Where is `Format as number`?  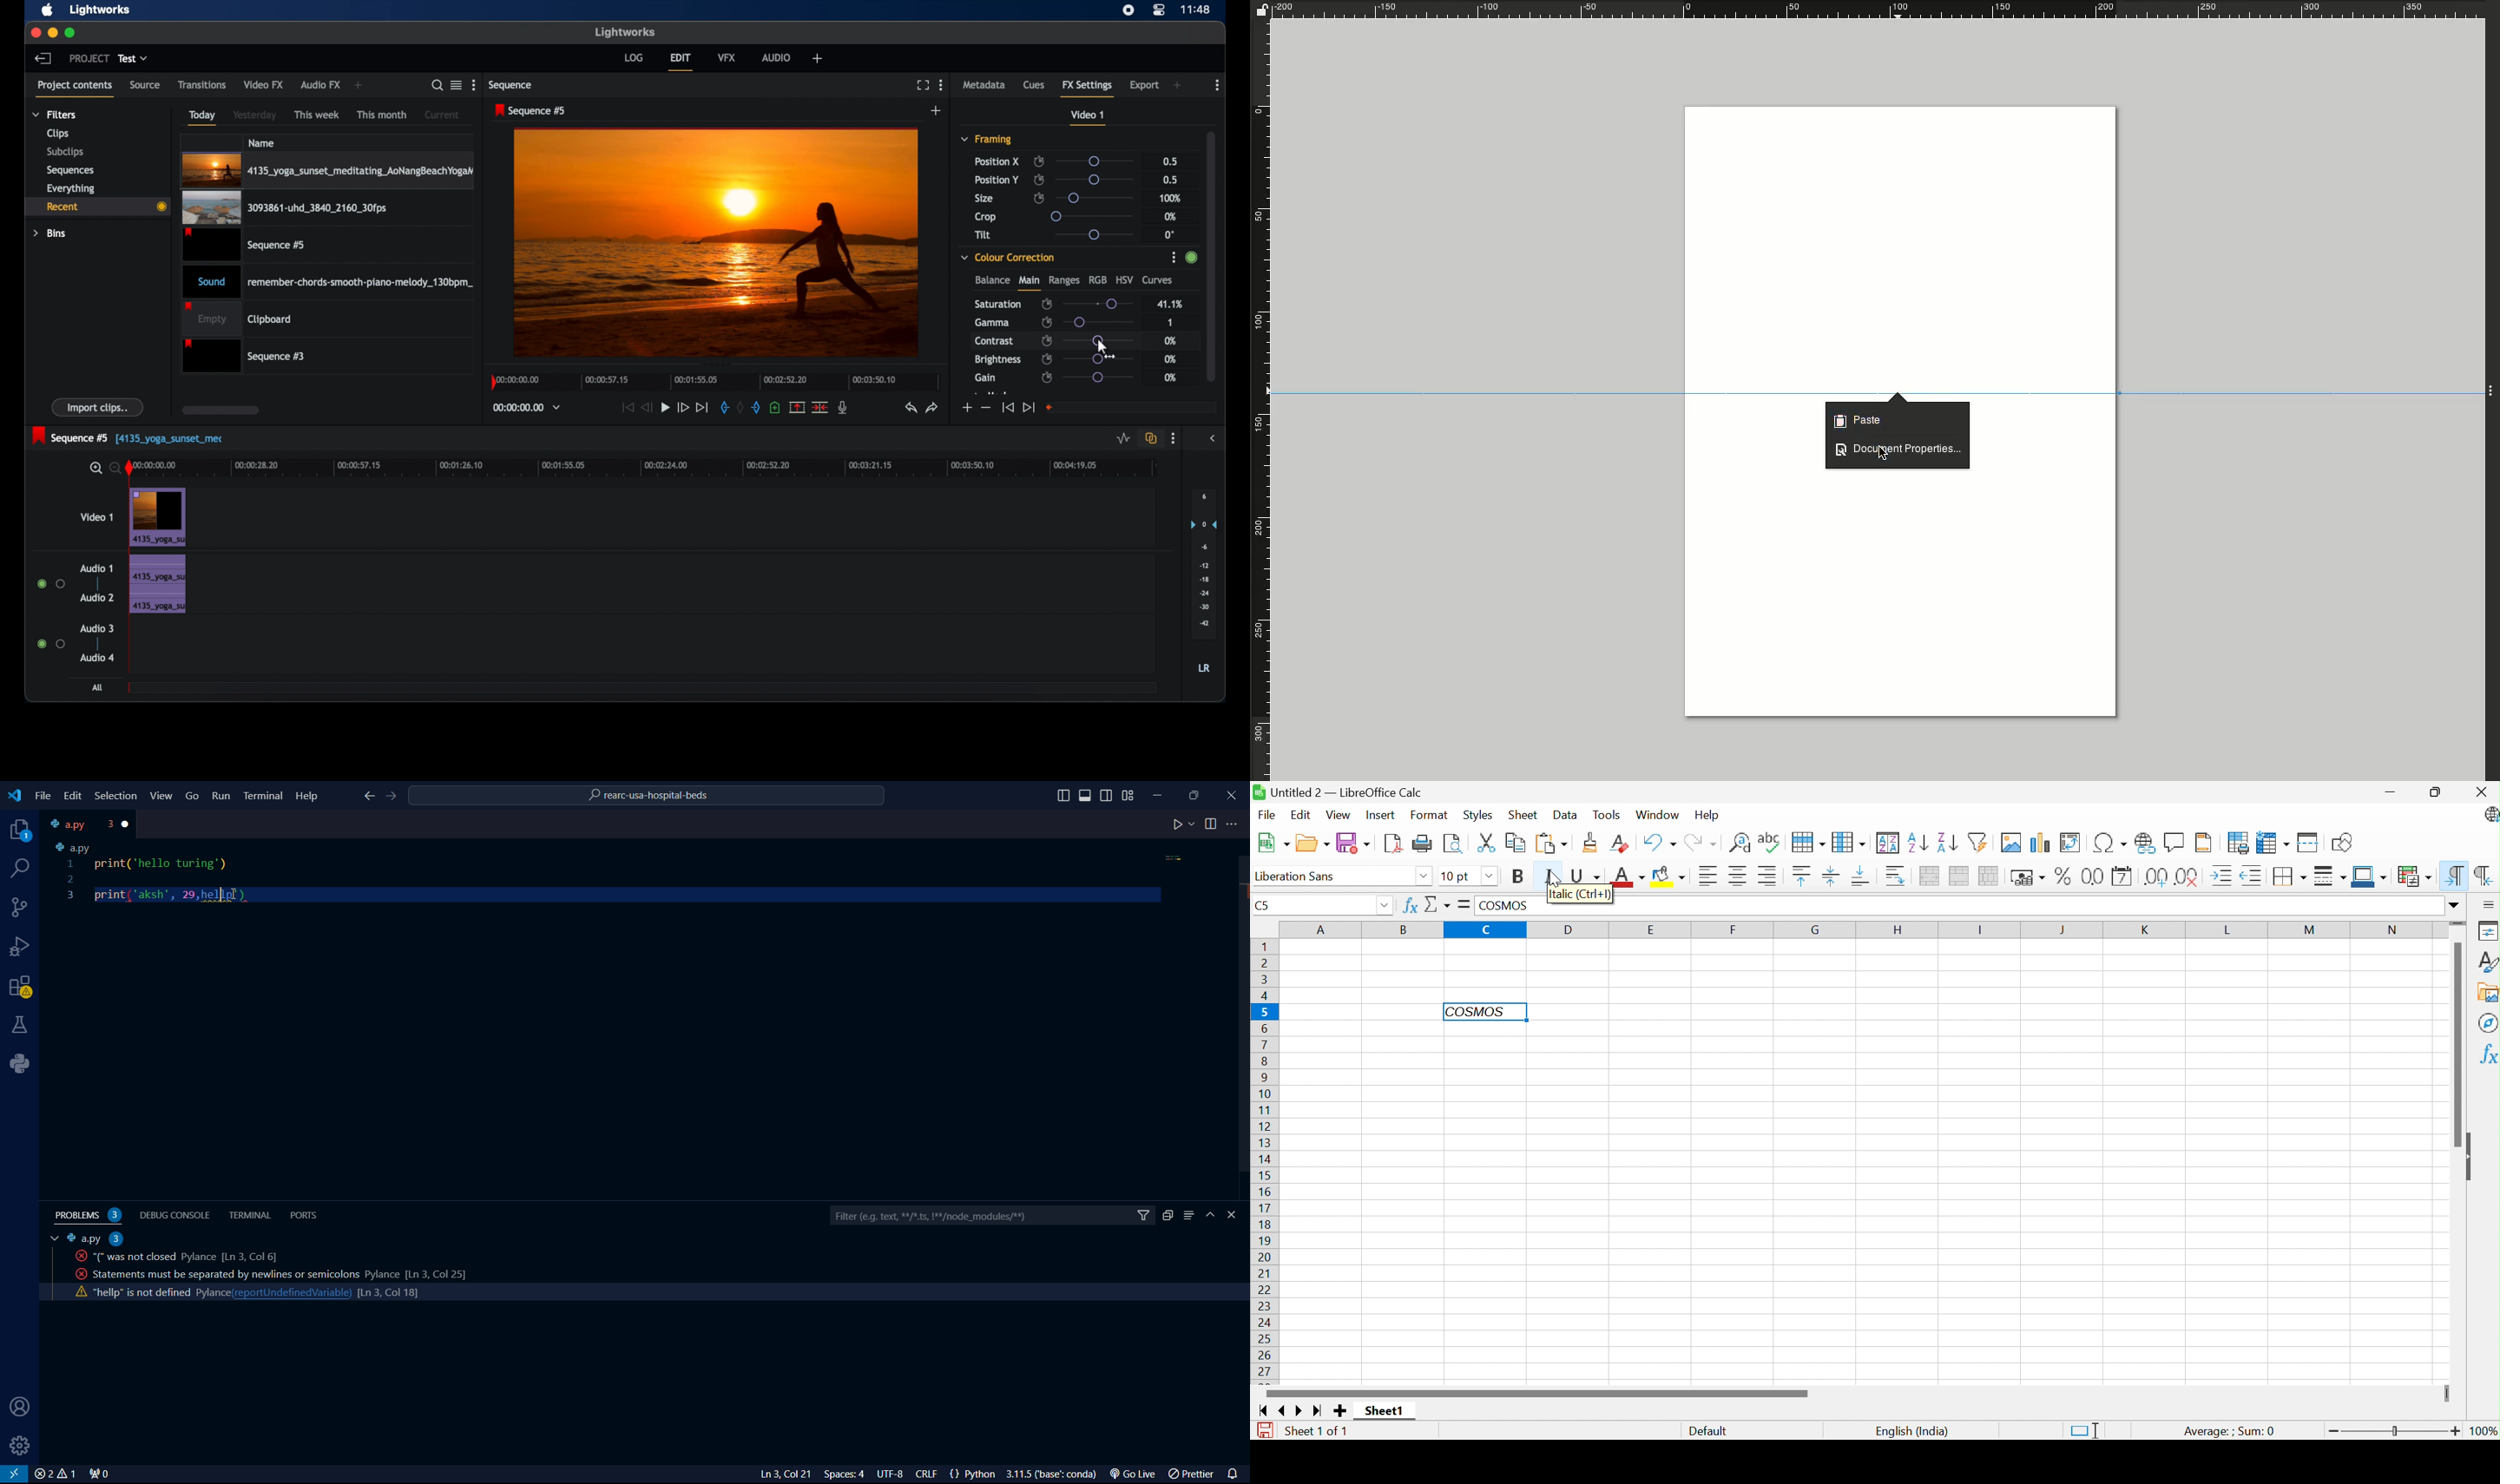
Format as number is located at coordinates (2091, 878).